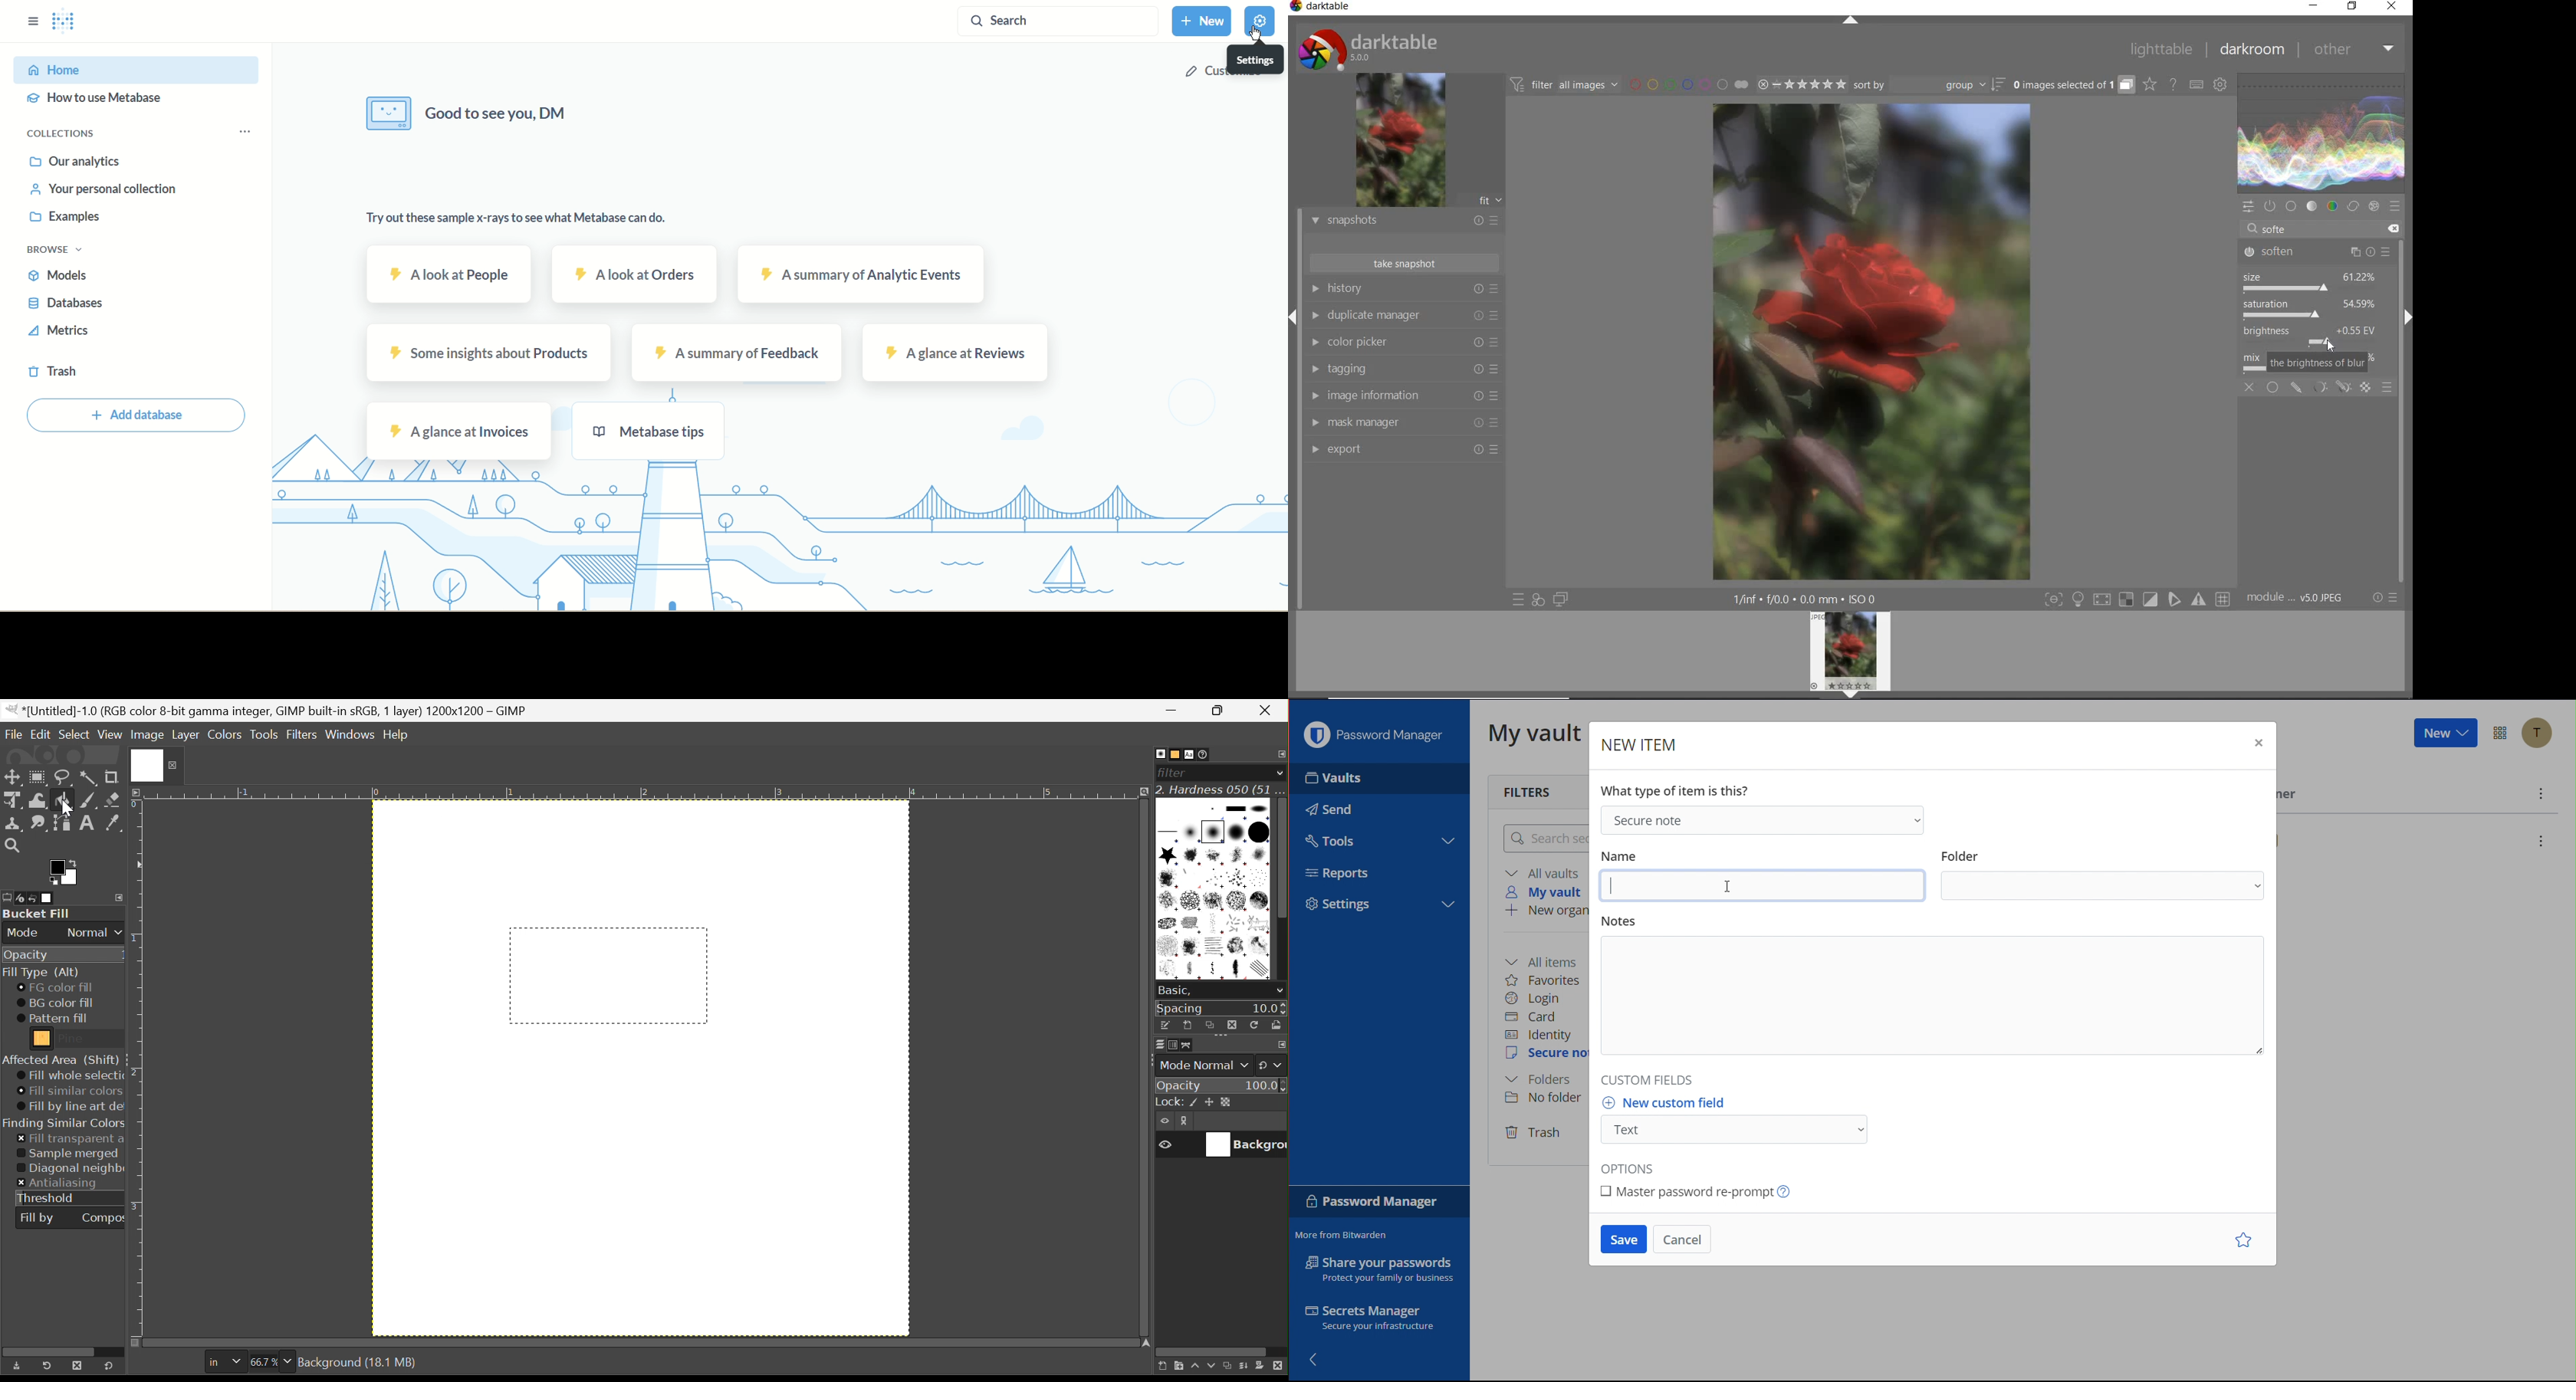 The height and width of the screenshot is (1400, 2576). What do you see at coordinates (2542, 735) in the screenshot?
I see `Account` at bounding box center [2542, 735].